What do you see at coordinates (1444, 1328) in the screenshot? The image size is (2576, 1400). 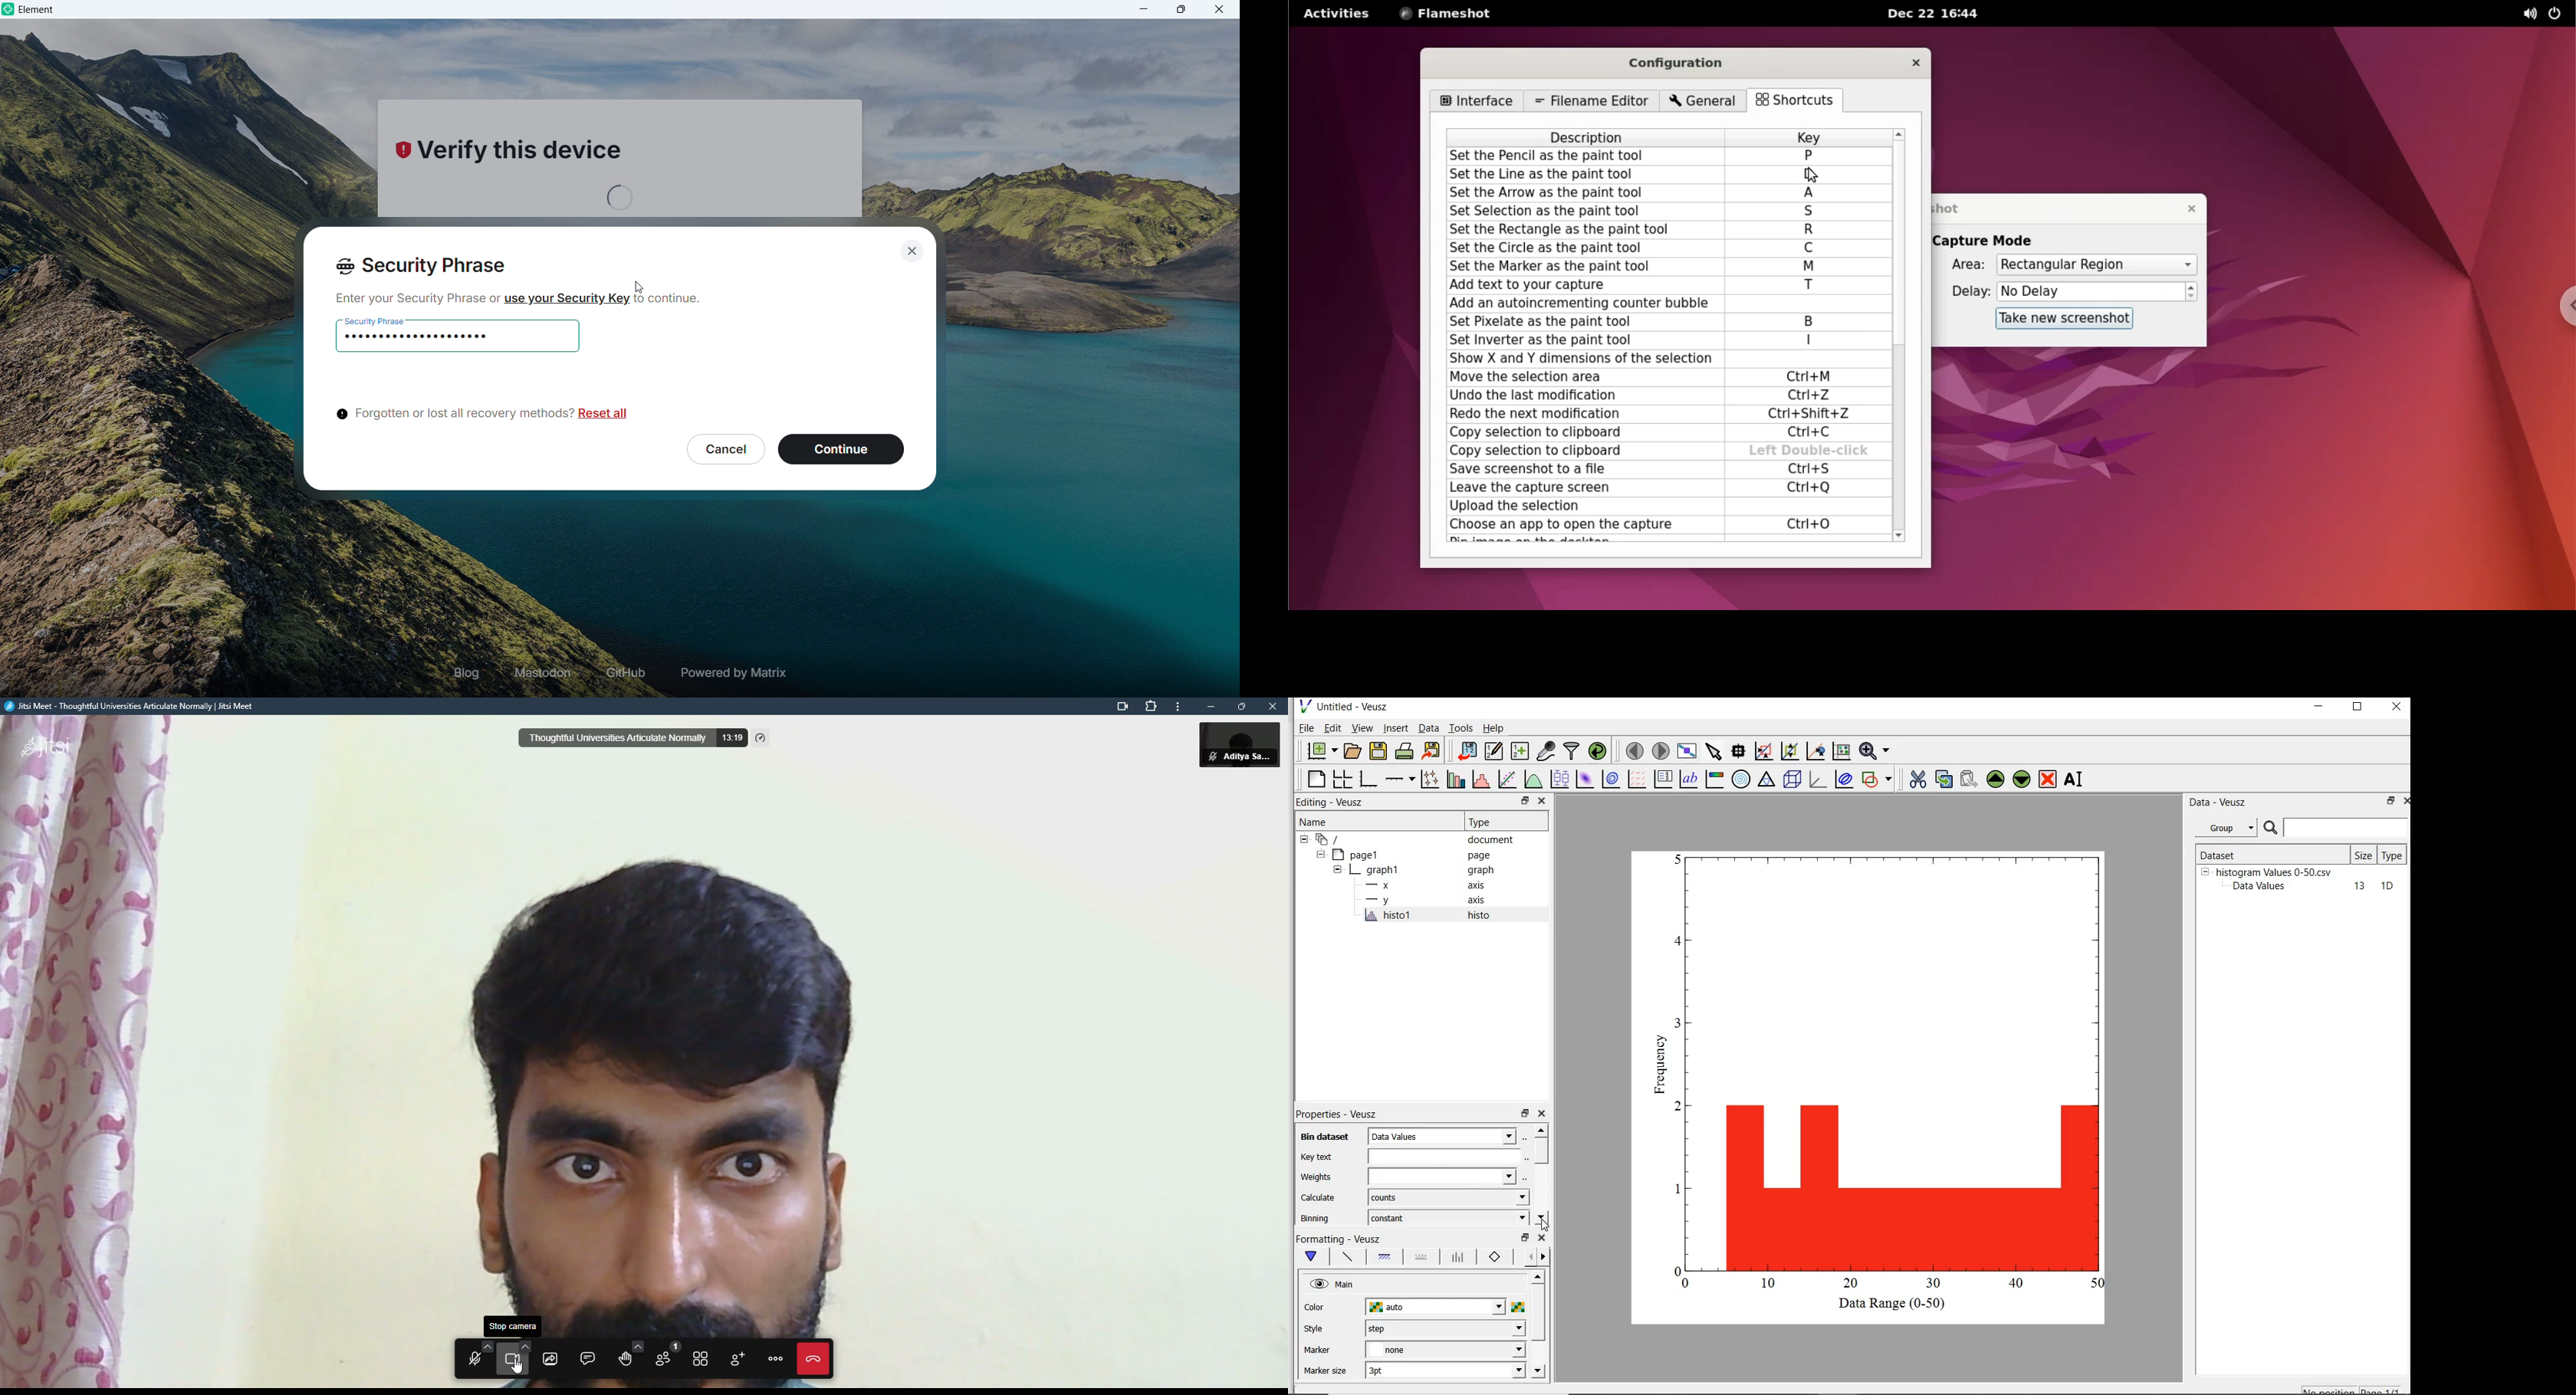 I see `step` at bounding box center [1444, 1328].